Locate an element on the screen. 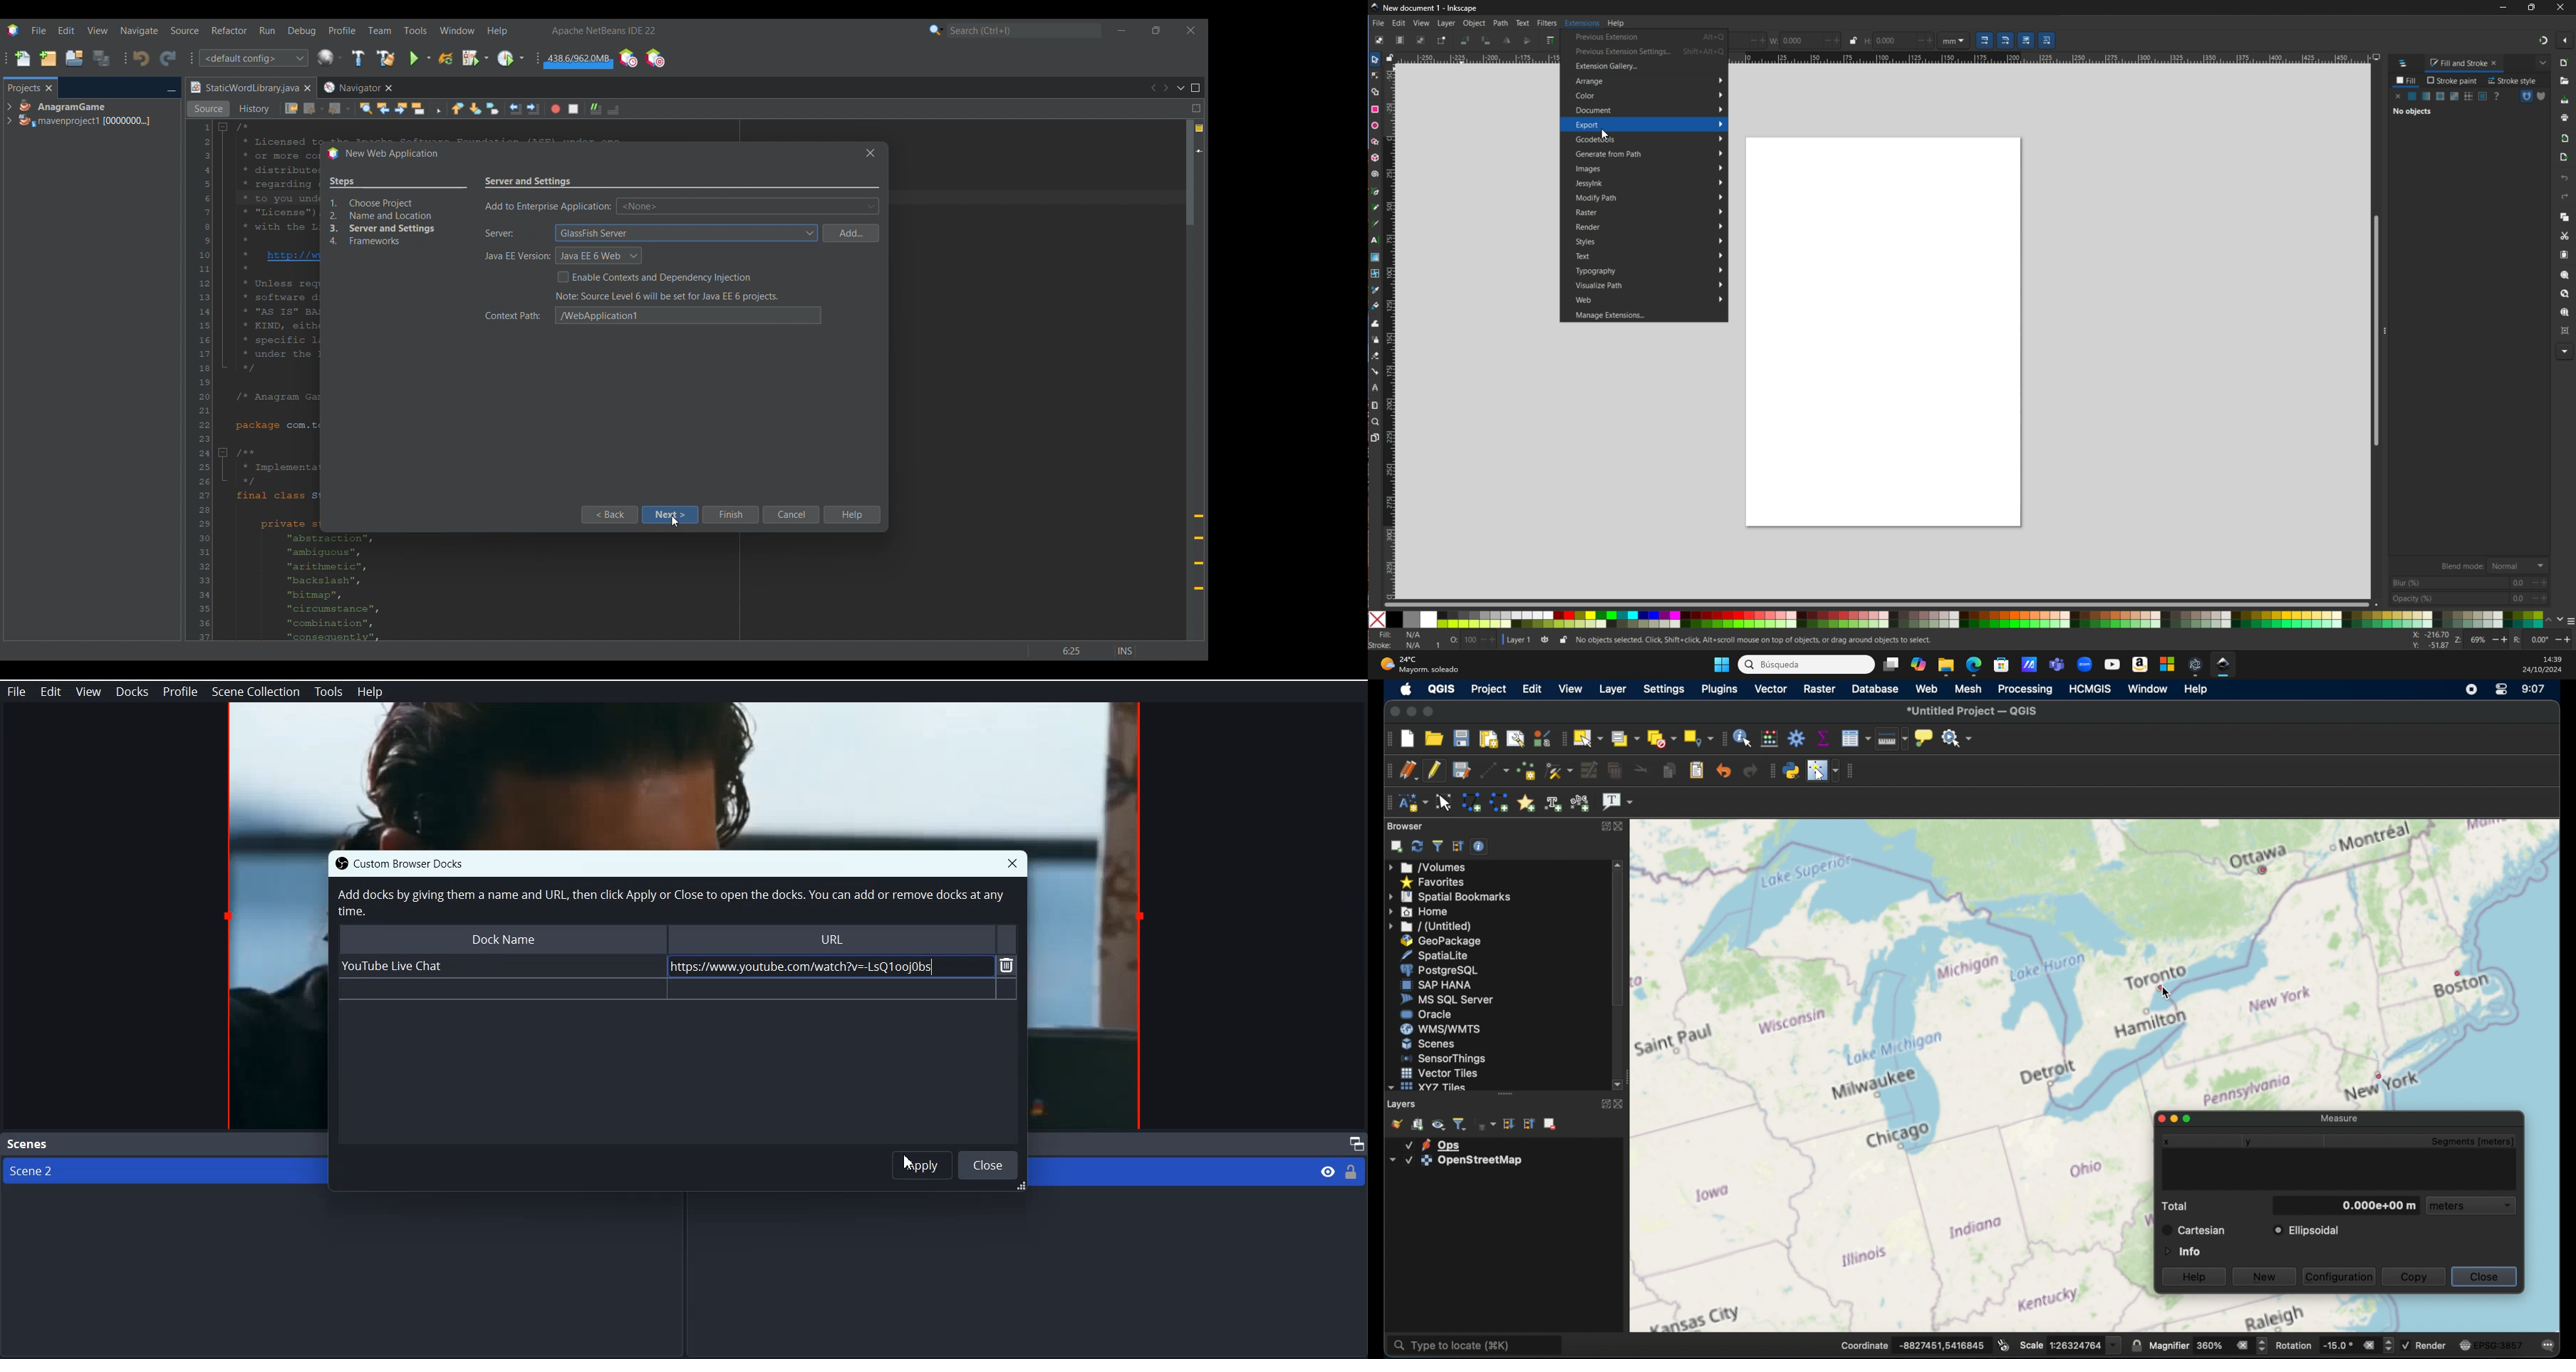 The image size is (2576, 1372). Customization Bar is located at coordinates (1378, 249).